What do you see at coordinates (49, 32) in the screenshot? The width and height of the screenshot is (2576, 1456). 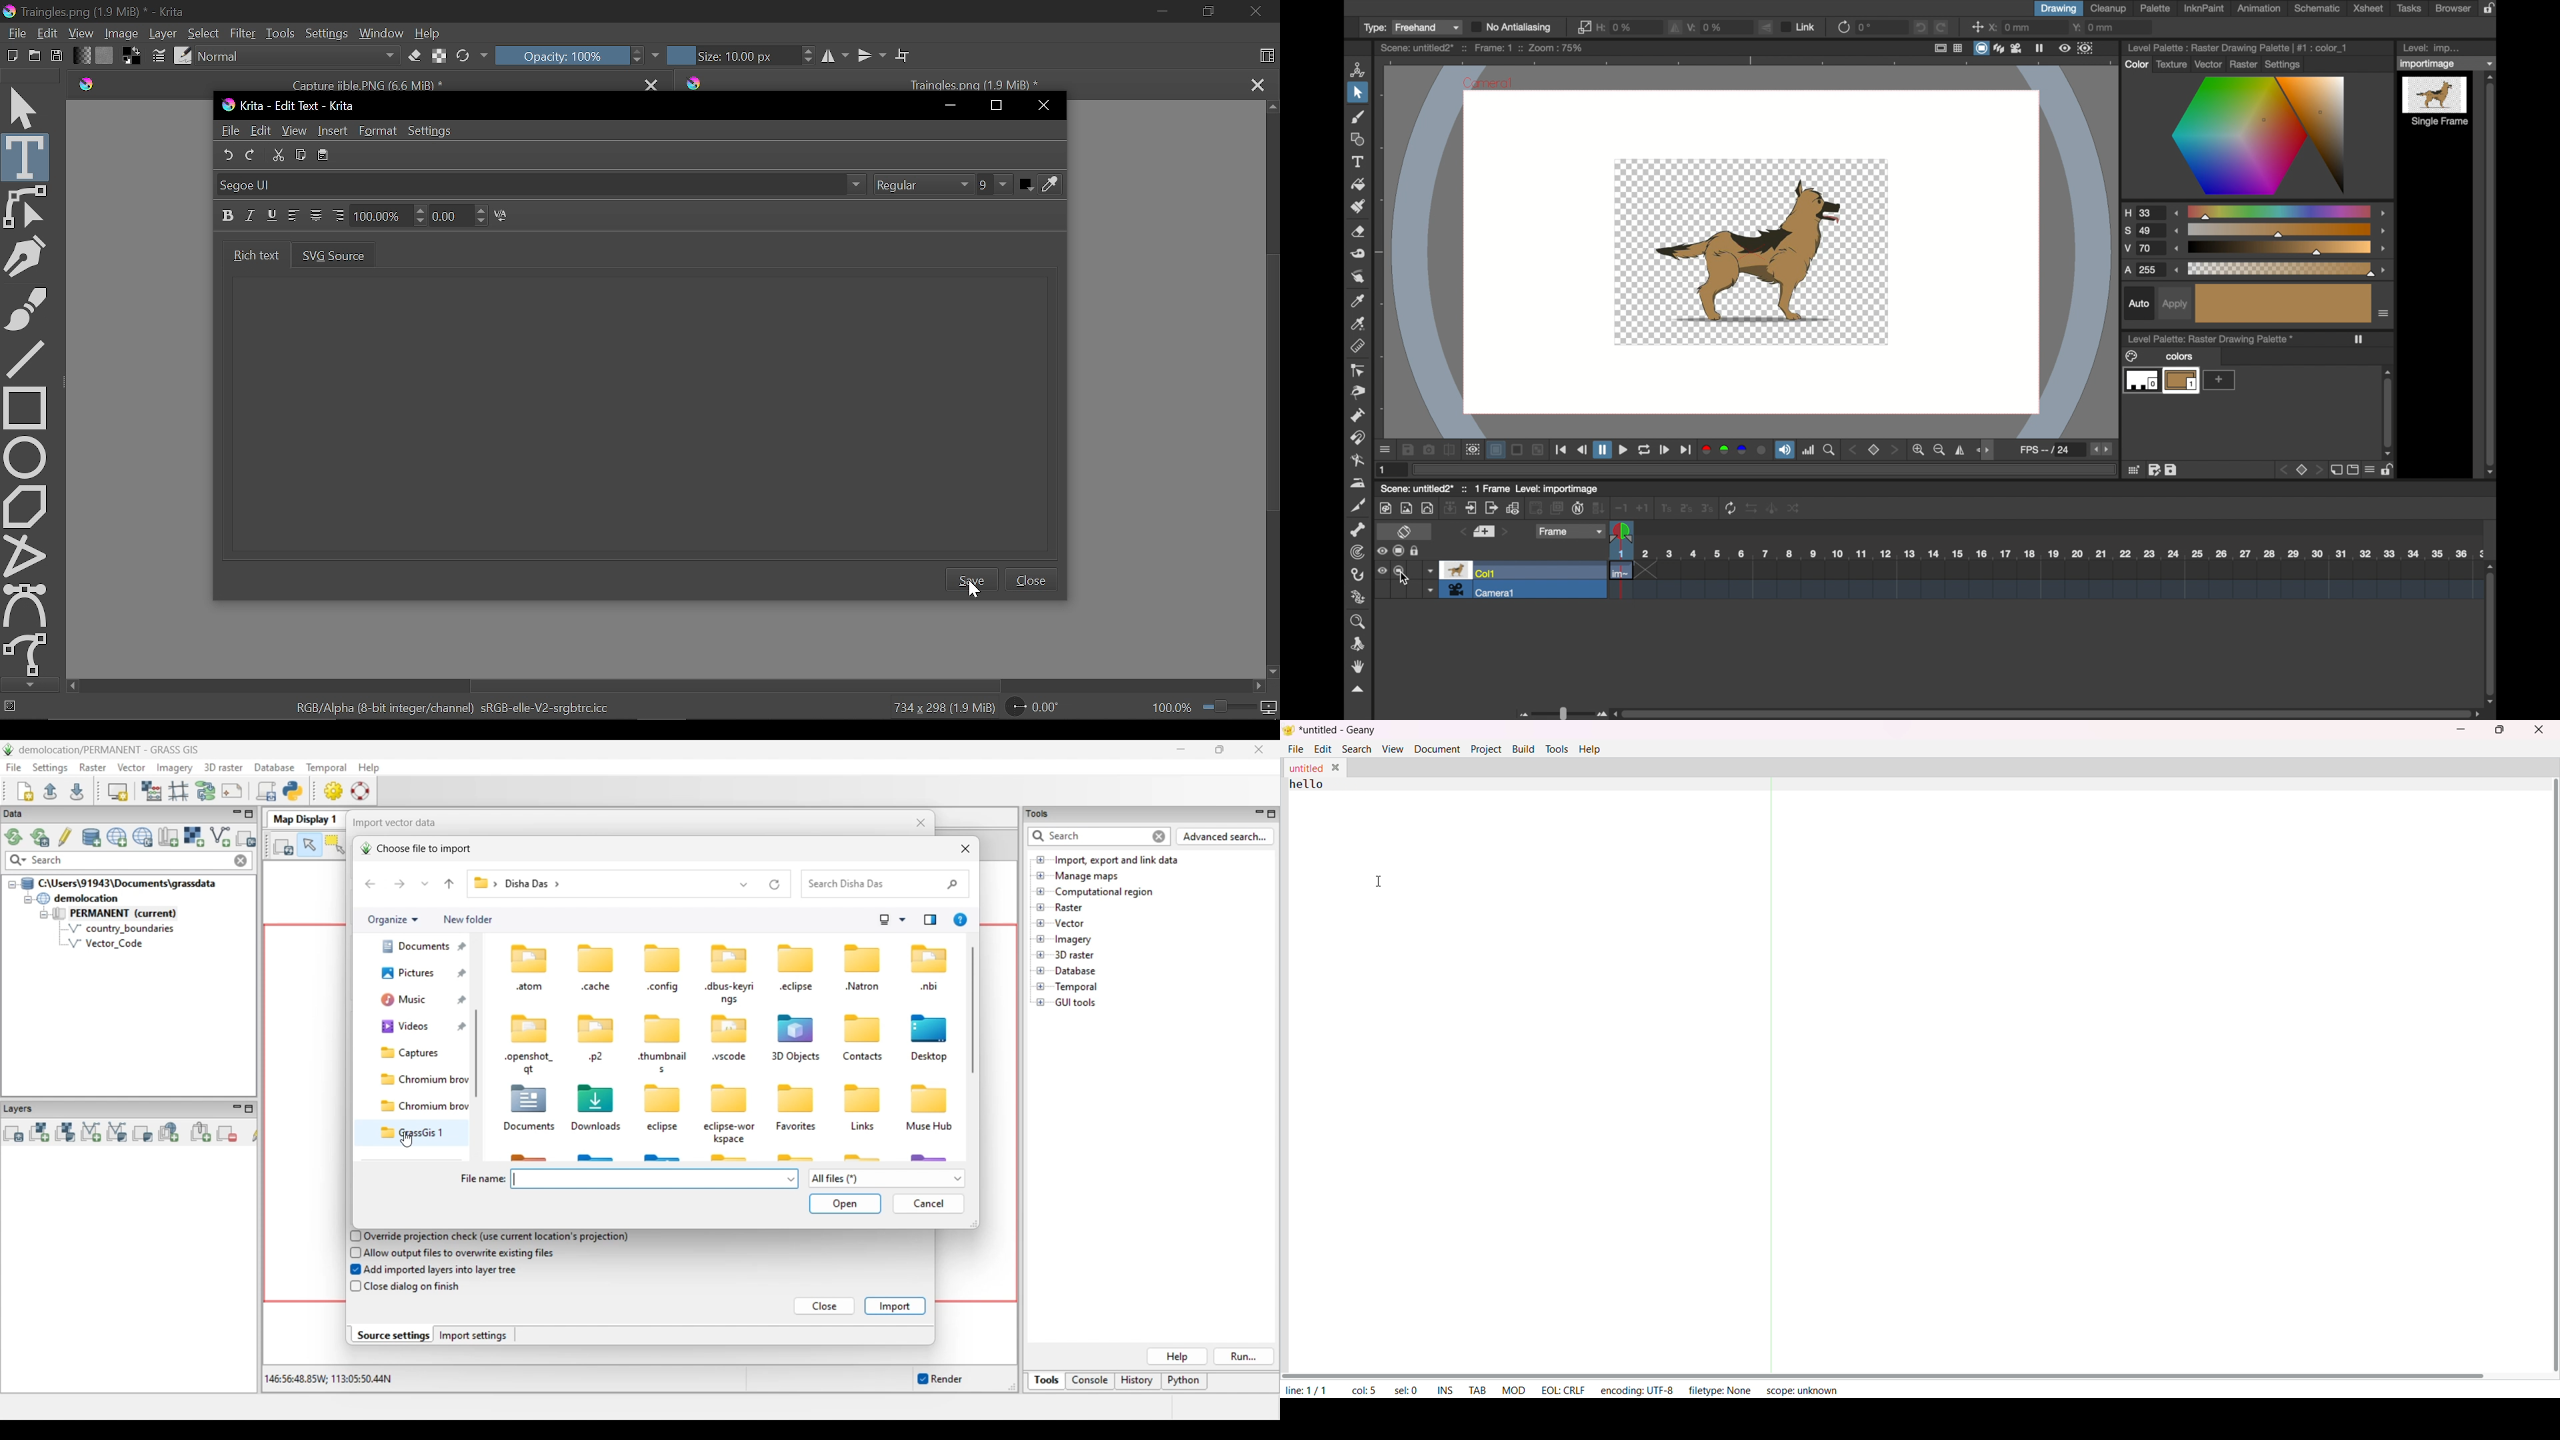 I see `Edit` at bounding box center [49, 32].